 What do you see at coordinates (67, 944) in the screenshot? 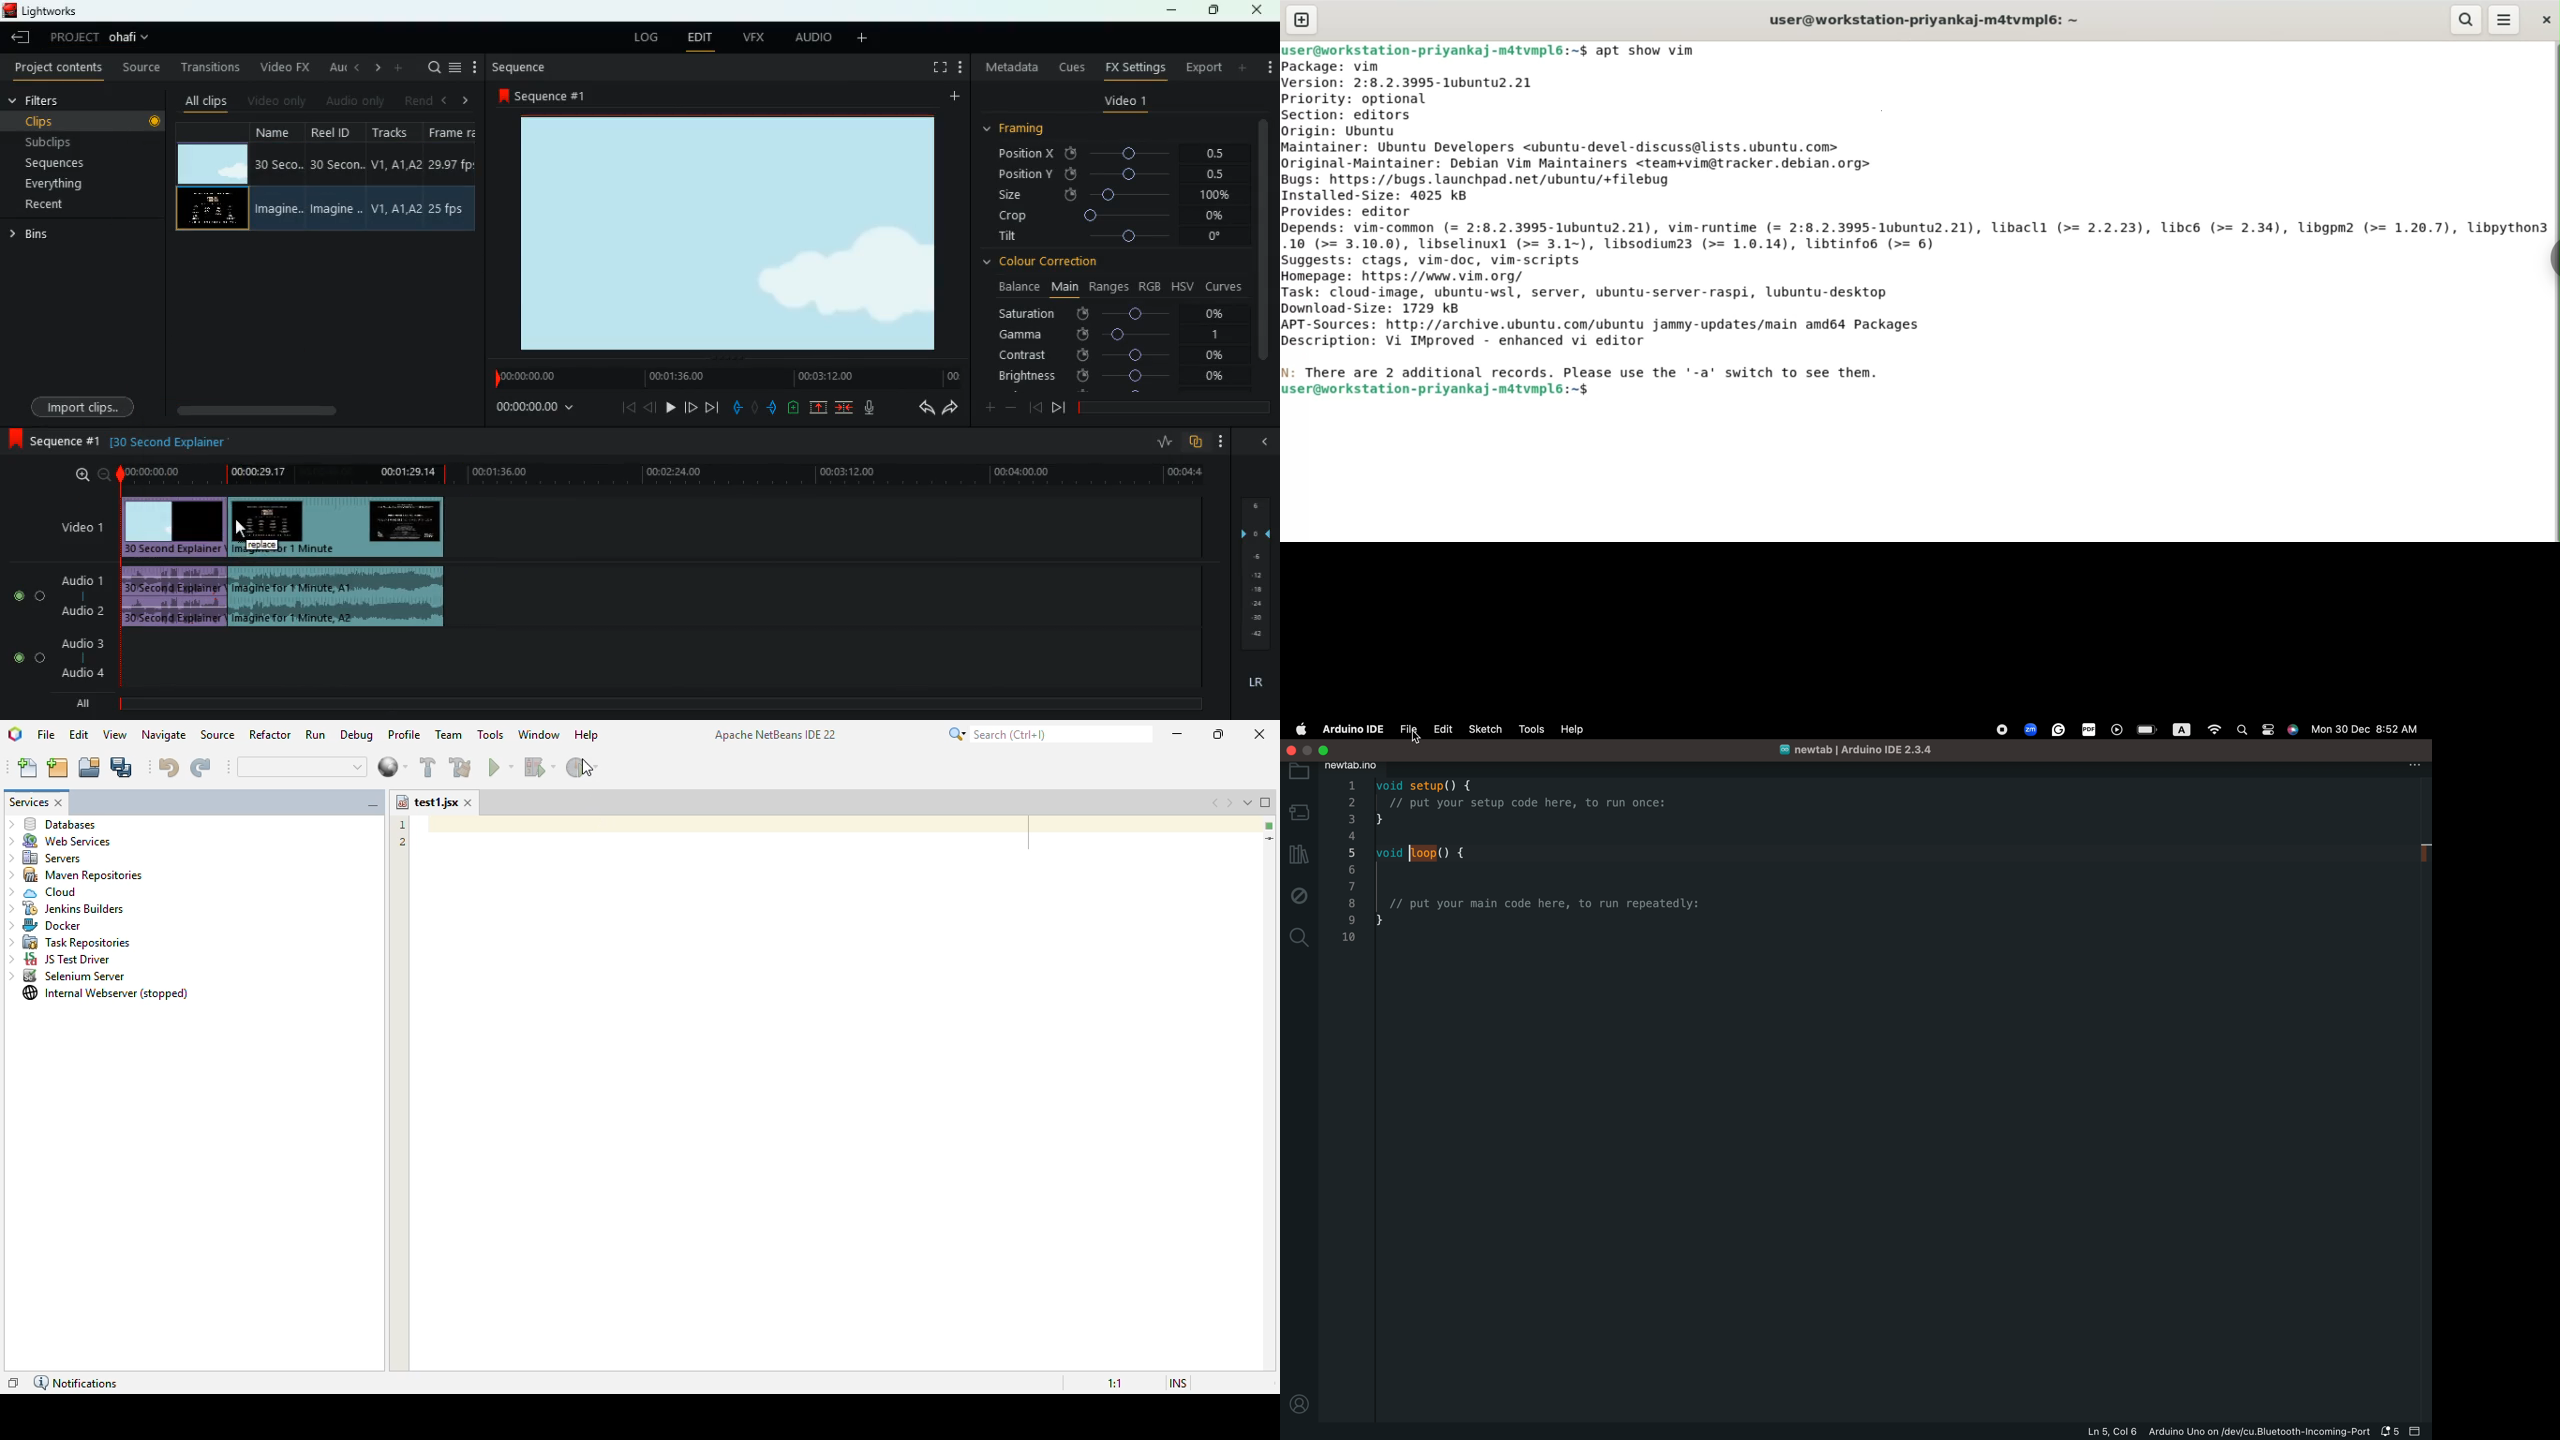
I see `task repositories` at bounding box center [67, 944].